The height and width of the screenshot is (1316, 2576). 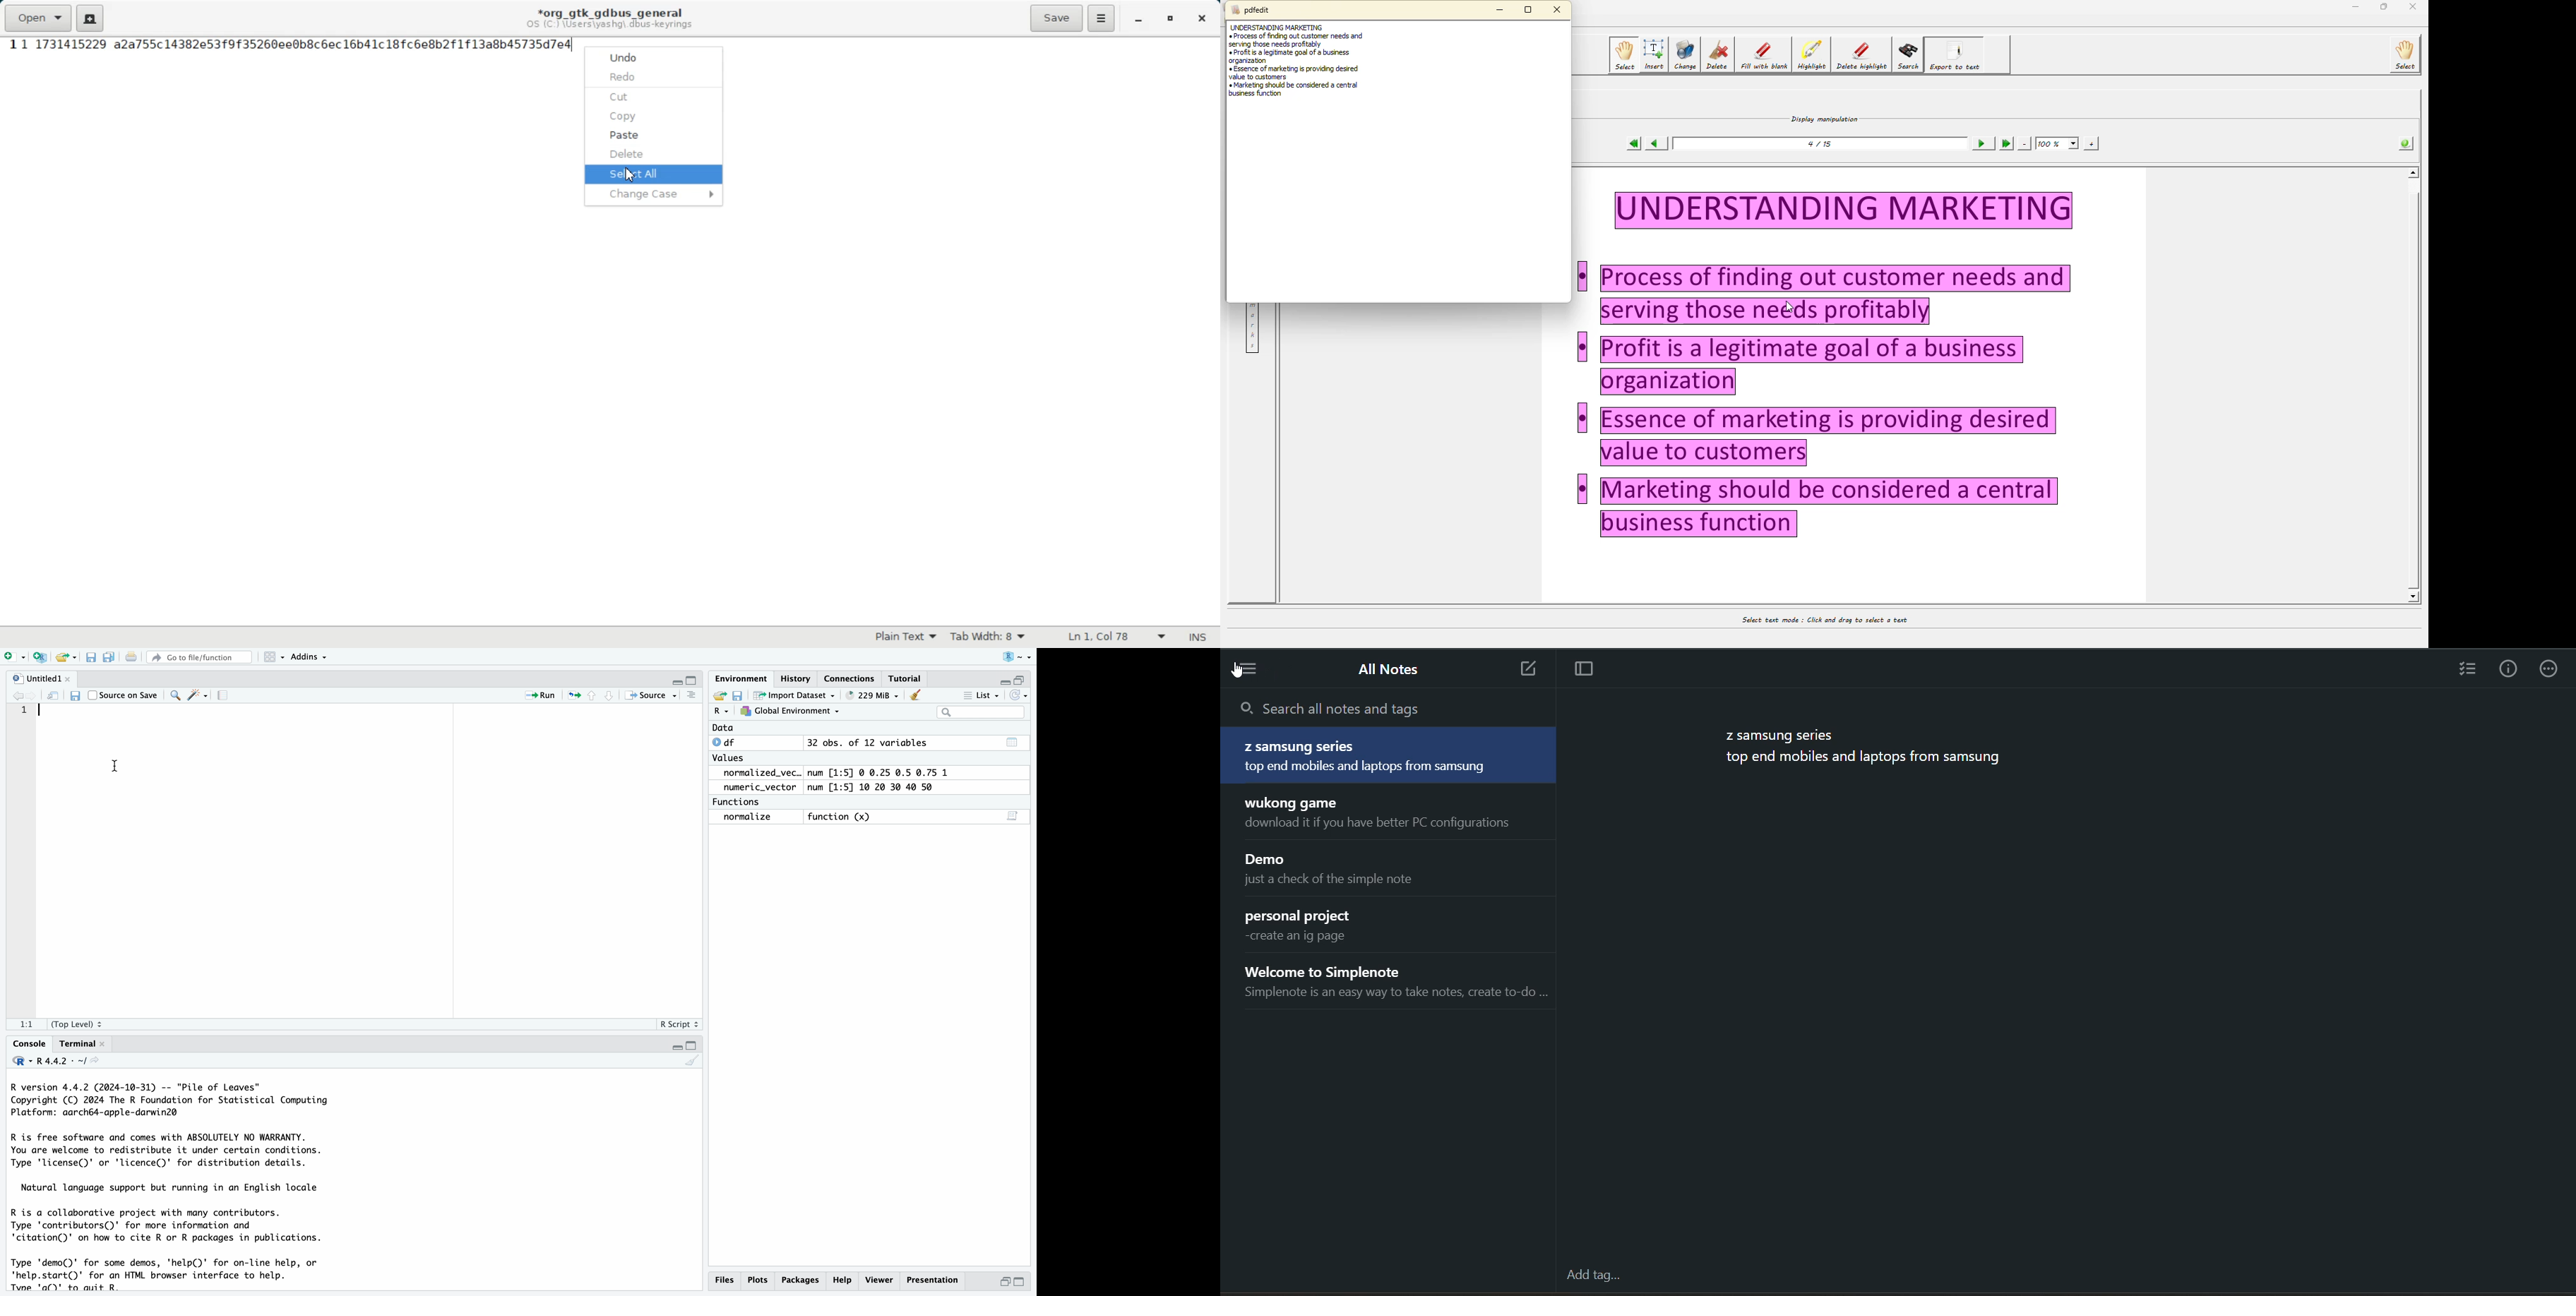 I want to click on R version 4.4.2 (2024-10-31) -- "Pile of Leaves"

Copyright (C) 2024 The R Foundation for Statistical Computing

Platform: aarch64-apple-darwin2@

R is free software and comes with ABSOLUTELY NO WARRANTY.

You are welcome to redistribute it under certain conditions.

Type 'license()' or 'licence()' for distribution details.
Natural language support but running in an English locale

R is a collaborative project with many contributors.

Type 'contributors()' for more information and

'citation()"' on how to cite R or R packages in publications.

Type 'demo()' for some demos, 'help()' for on-line help, or

'help.start()' for an HTML browser interface to help.

Tvne 'a()' to auit R., so click(x=170, y=1186).